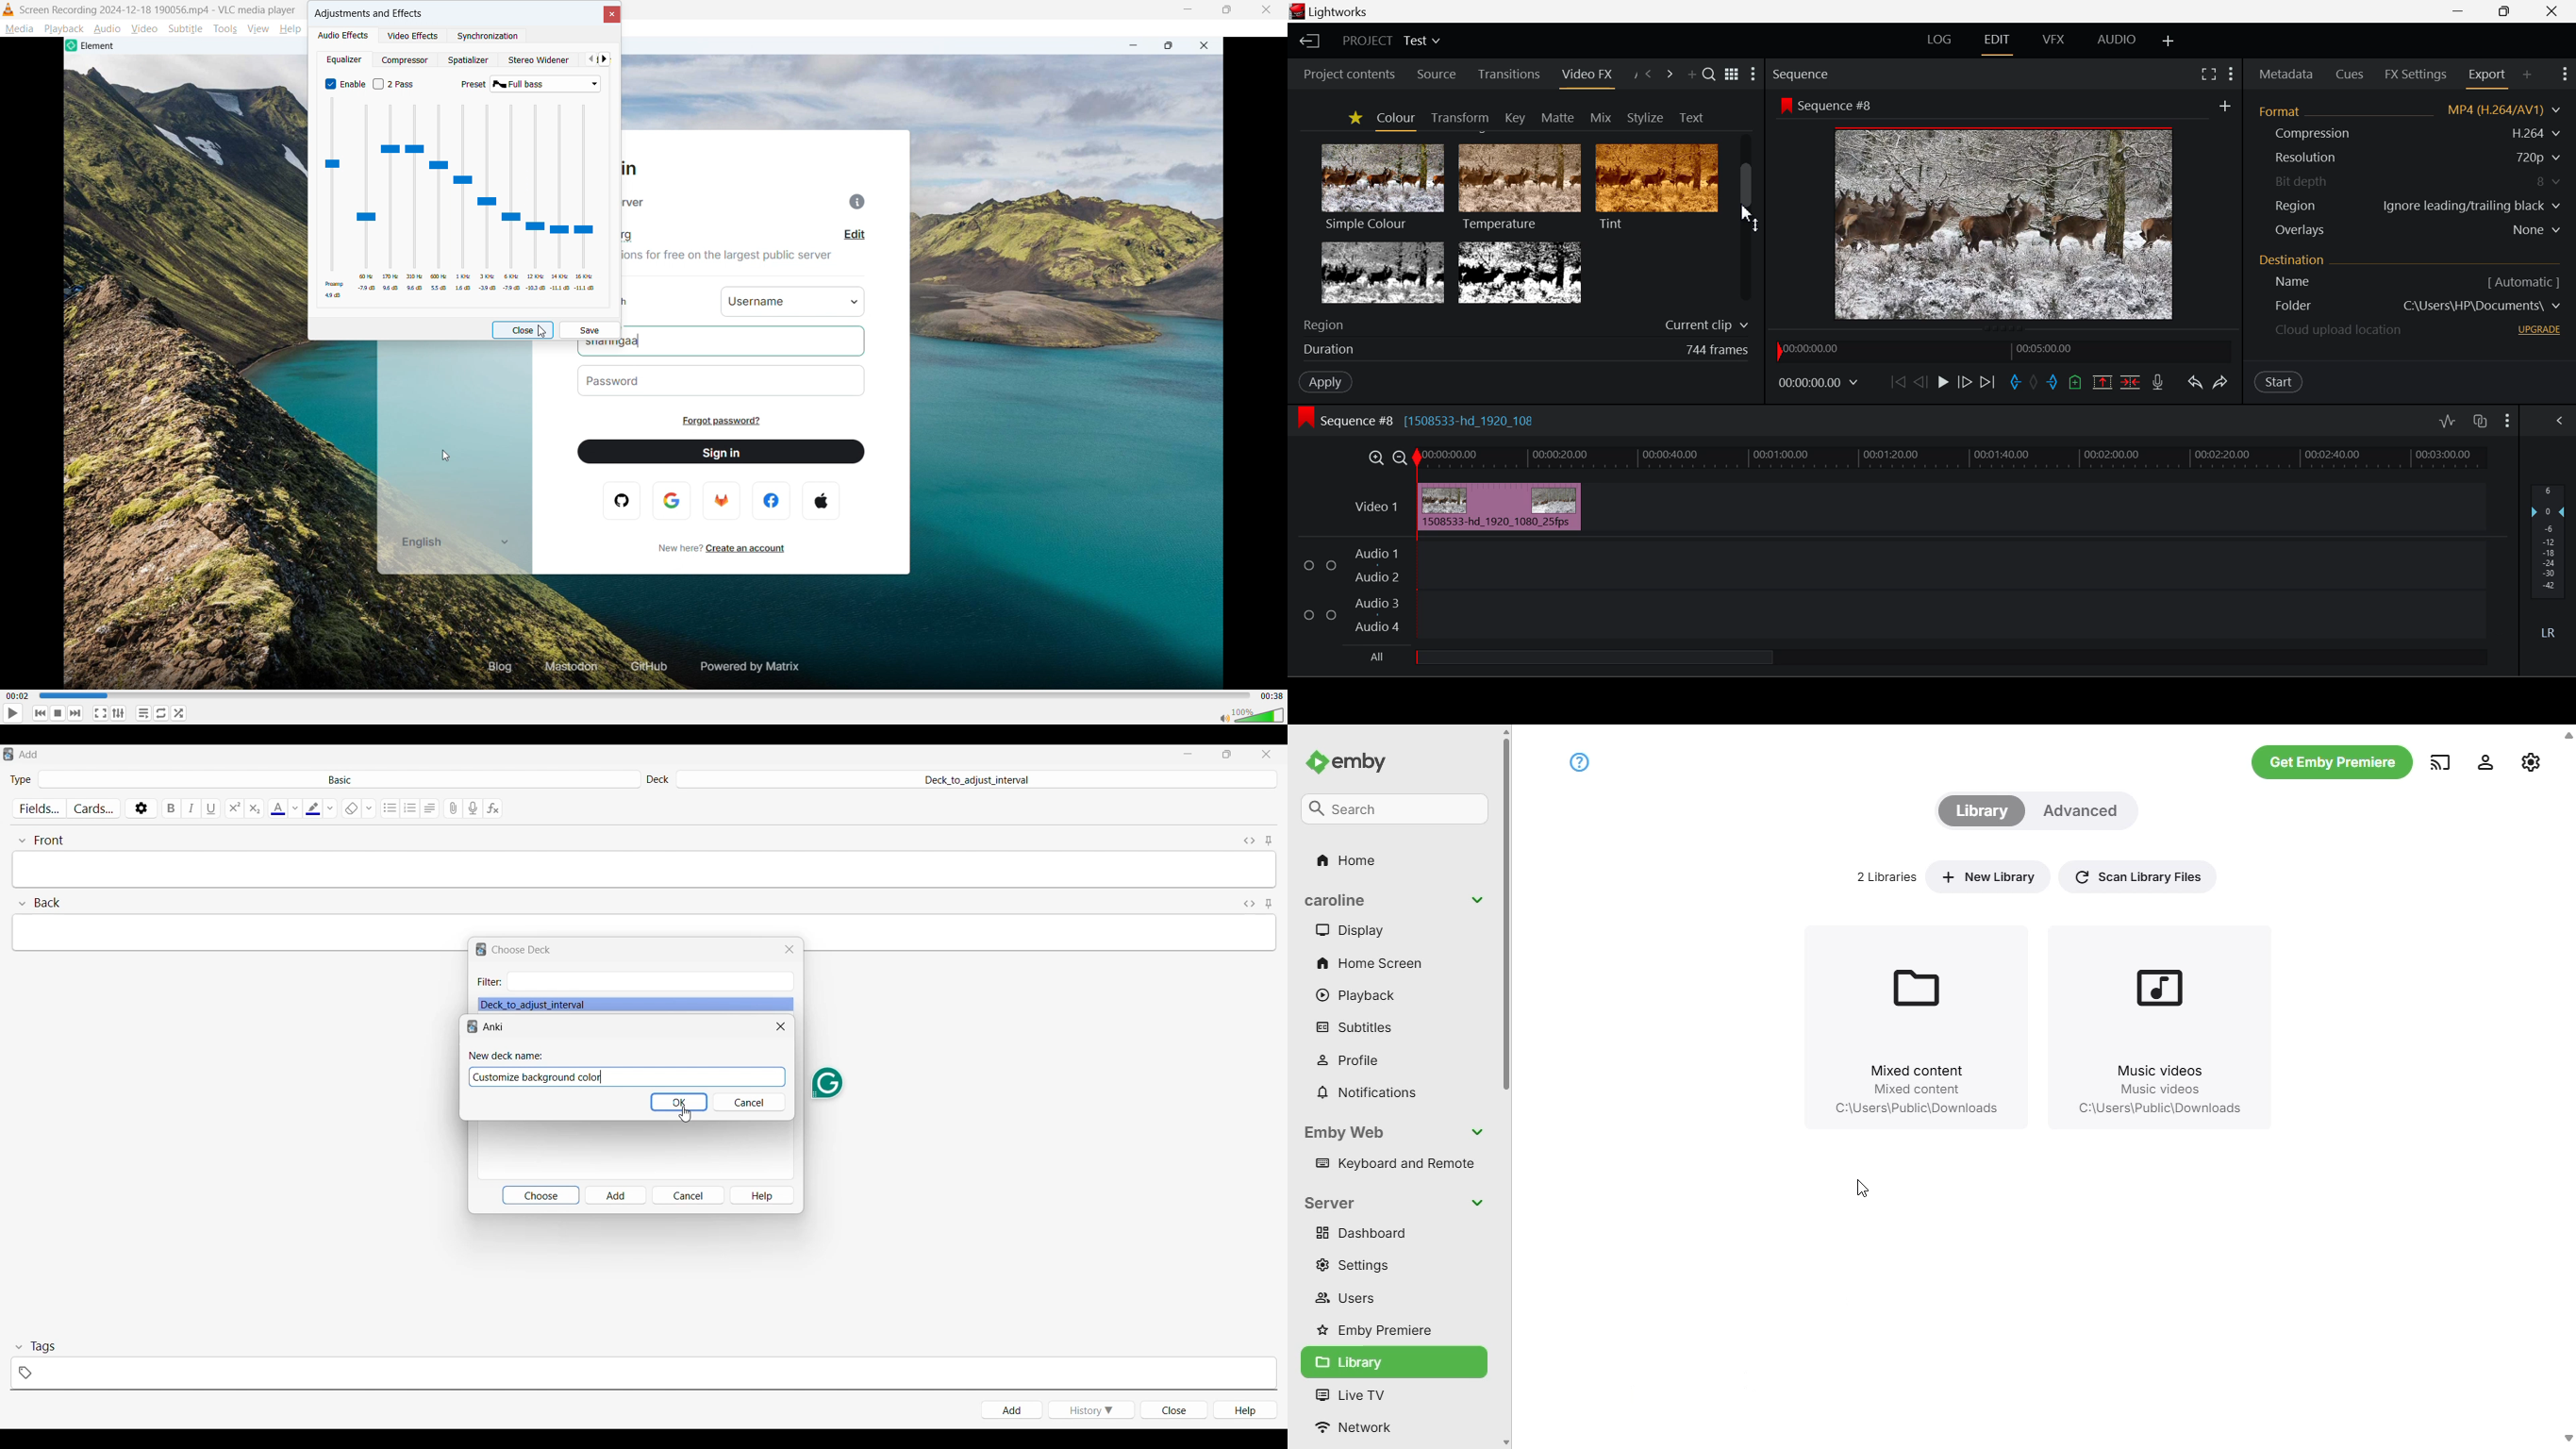 The width and height of the screenshot is (2576, 1456). What do you see at coordinates (2471, 206) in the screenshot?
I see `Ignore leading/trailing black ` at bounding box center [2471, 206].